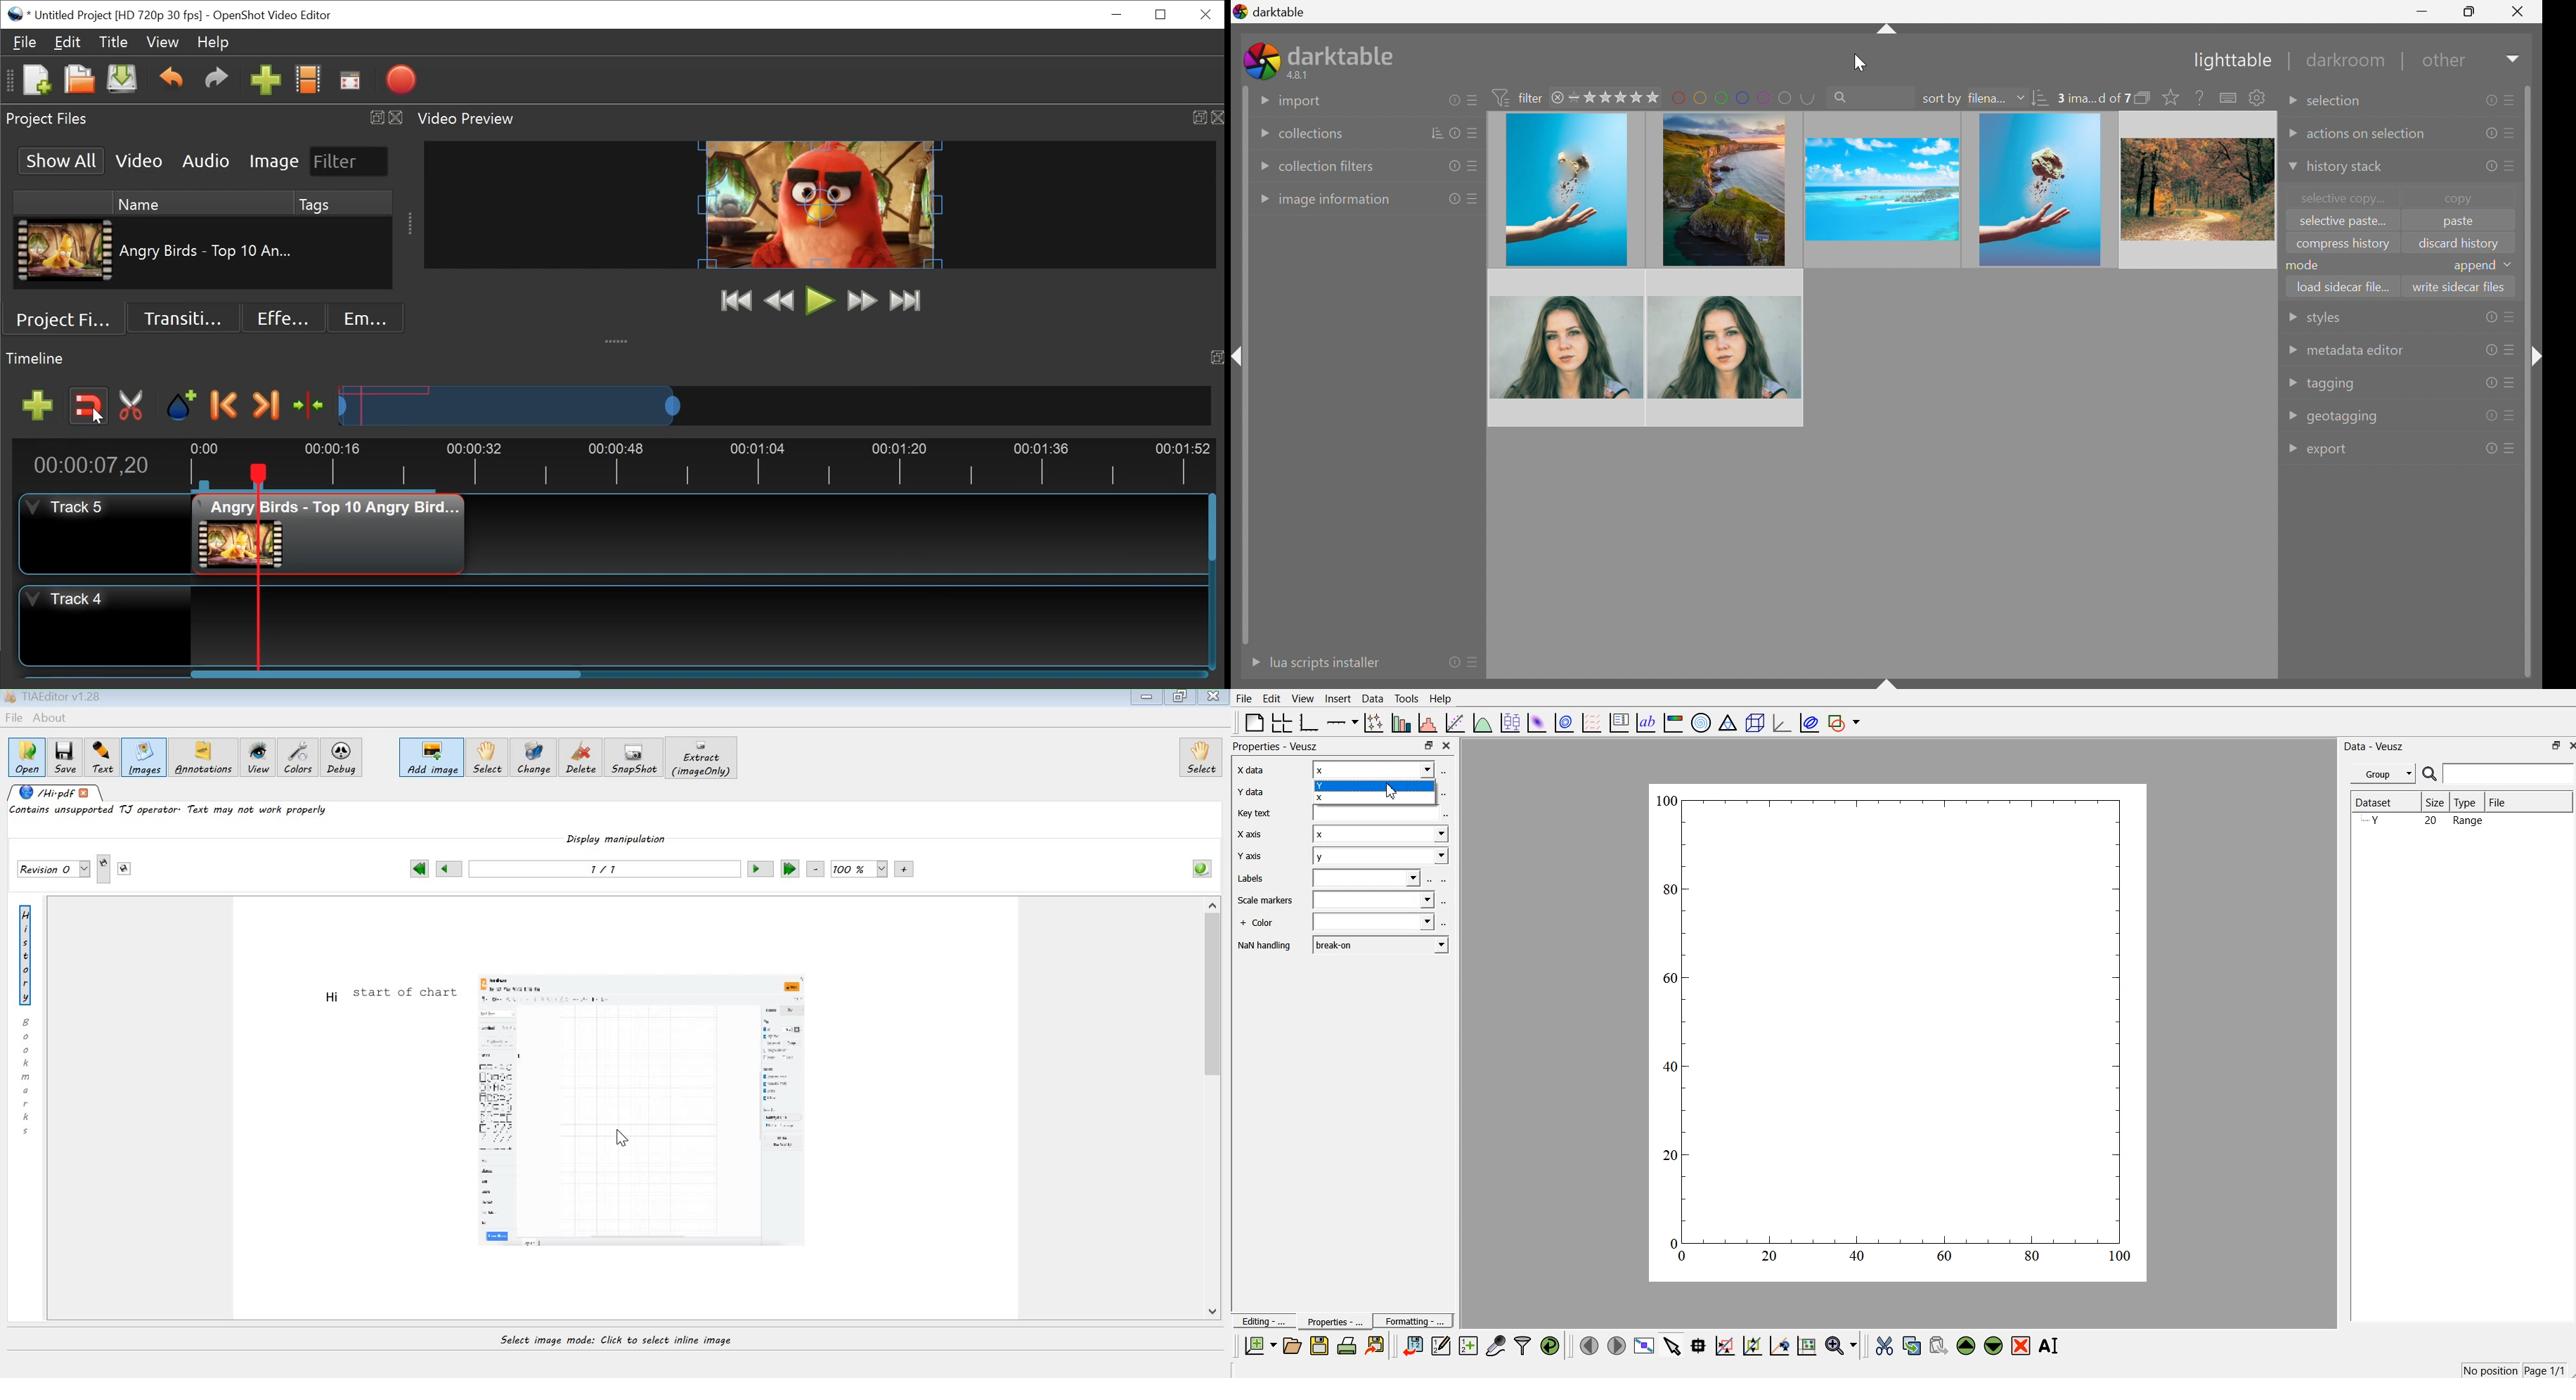 The width and height of the screenshot is (2576, 1400). What do you see at coordinates (311, 202) in the screenshot?
I see `Tags` at bounding box center [311, 202].